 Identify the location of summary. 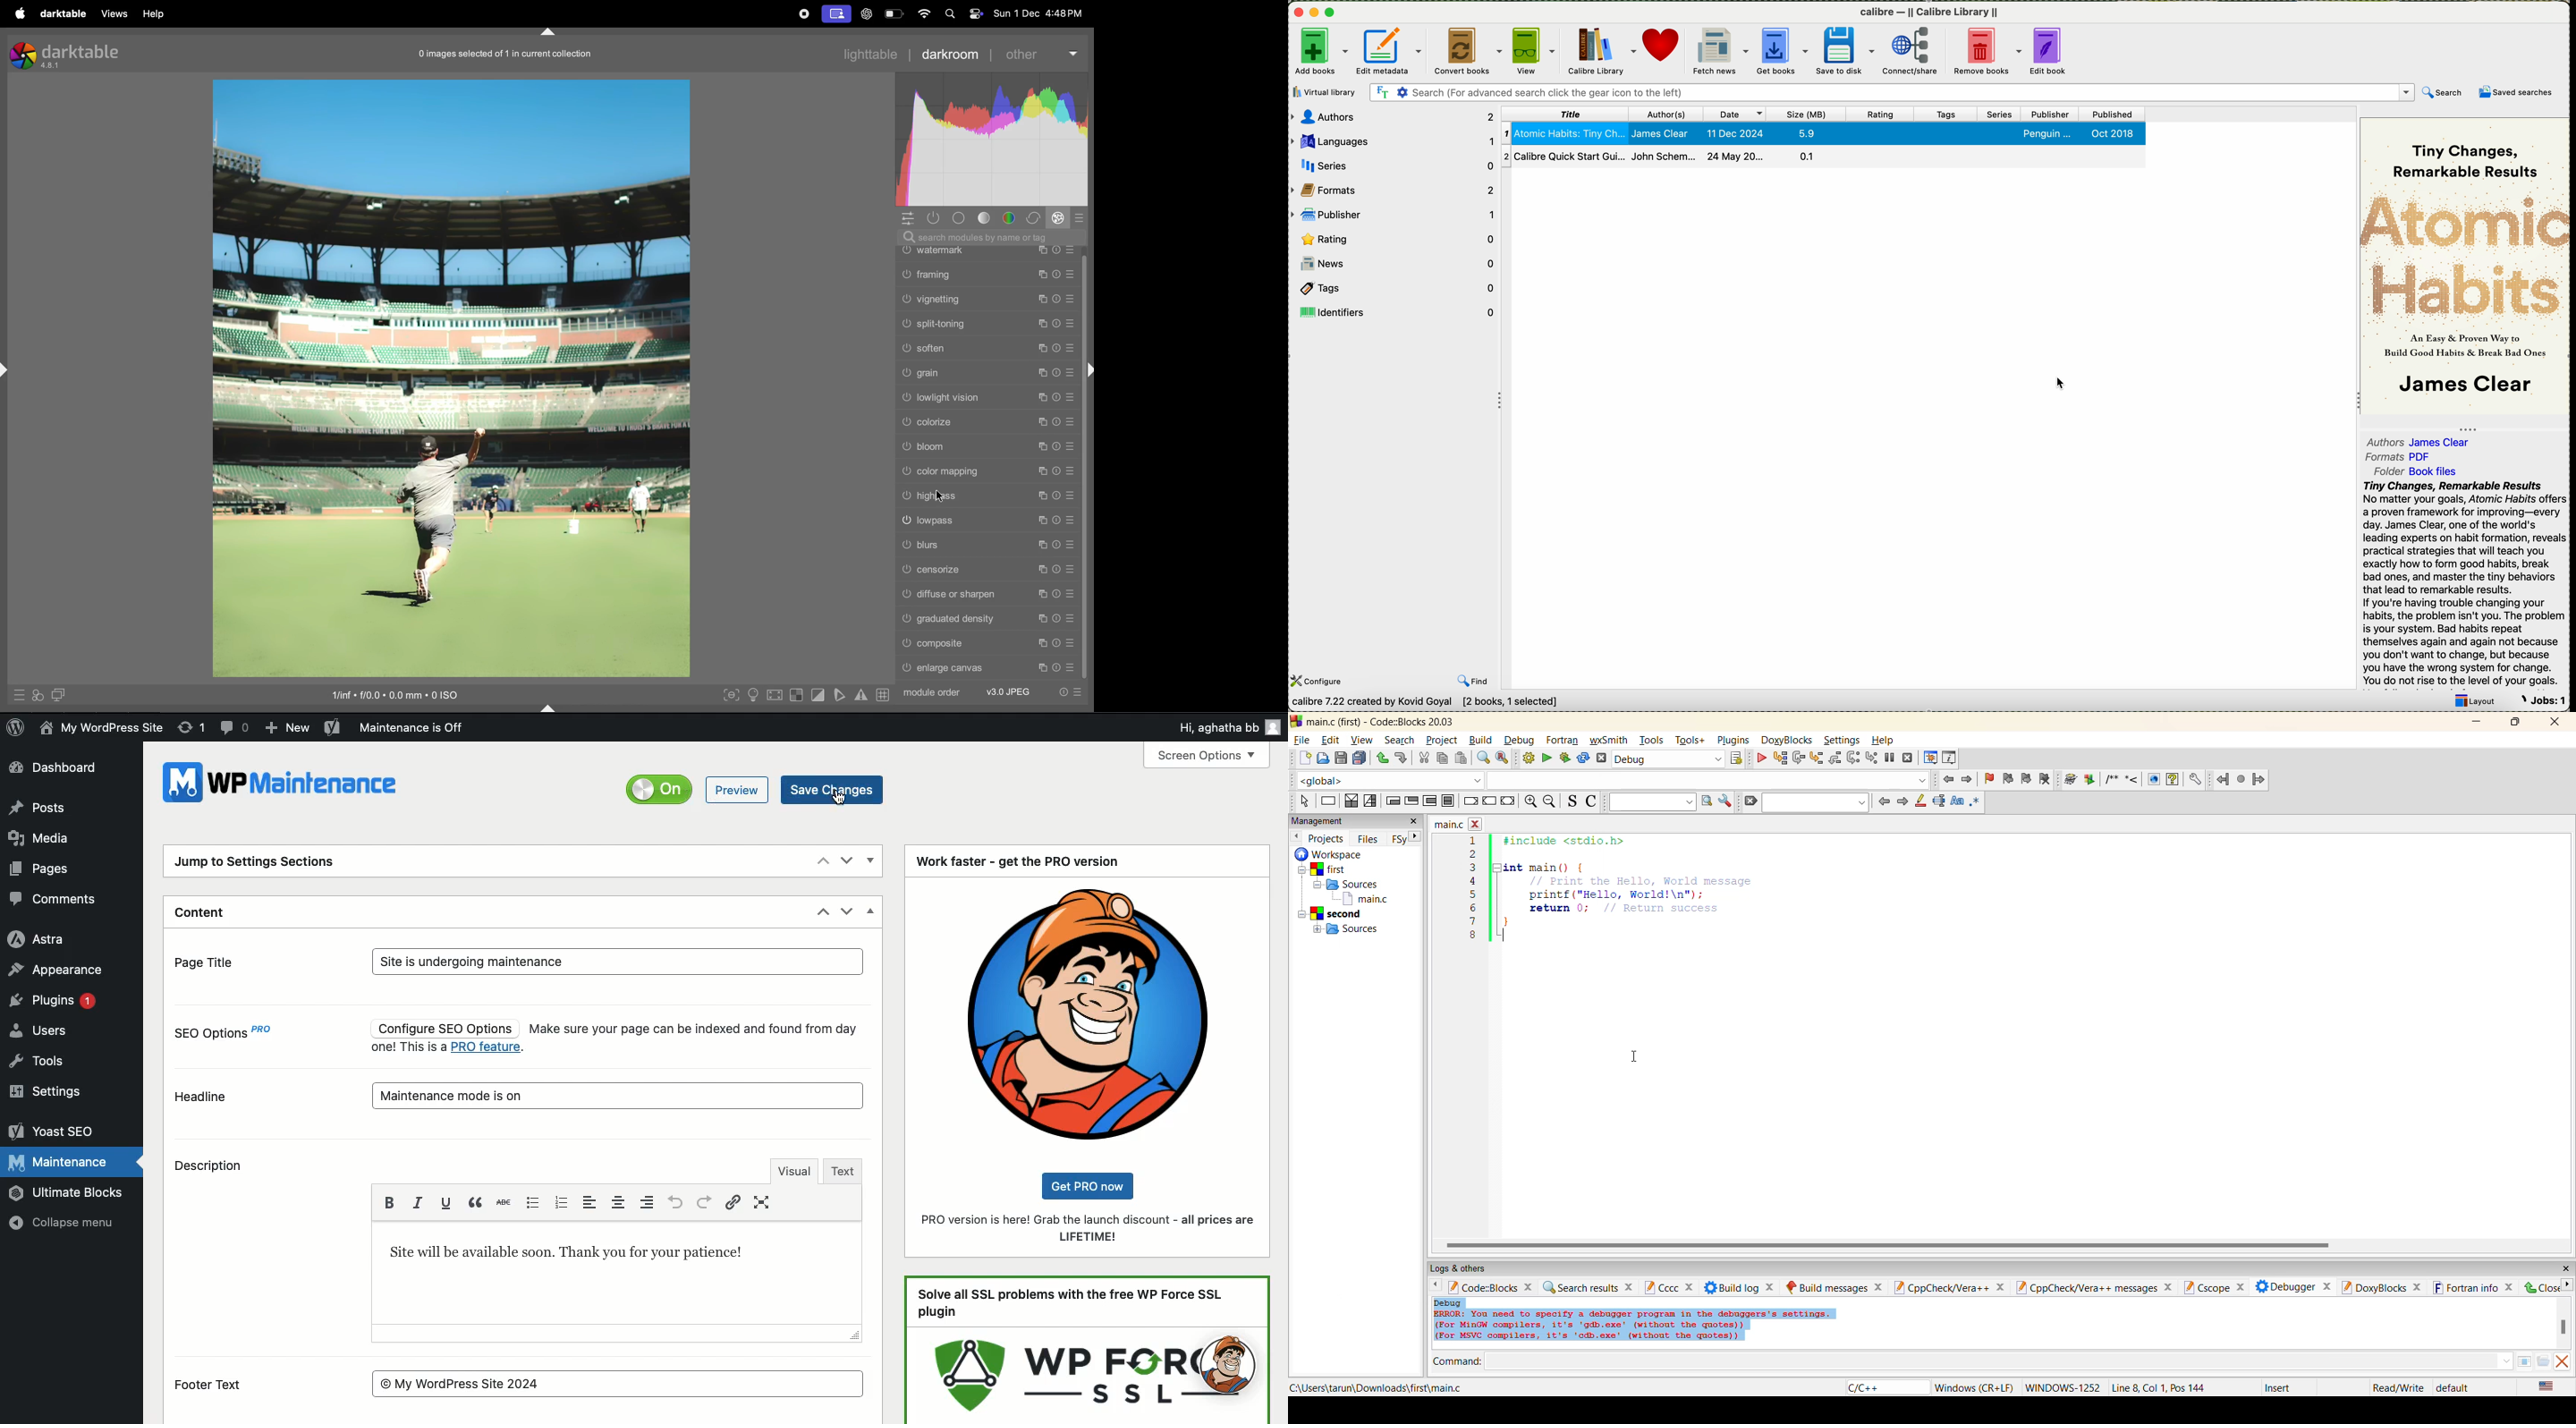
(2465, 583).